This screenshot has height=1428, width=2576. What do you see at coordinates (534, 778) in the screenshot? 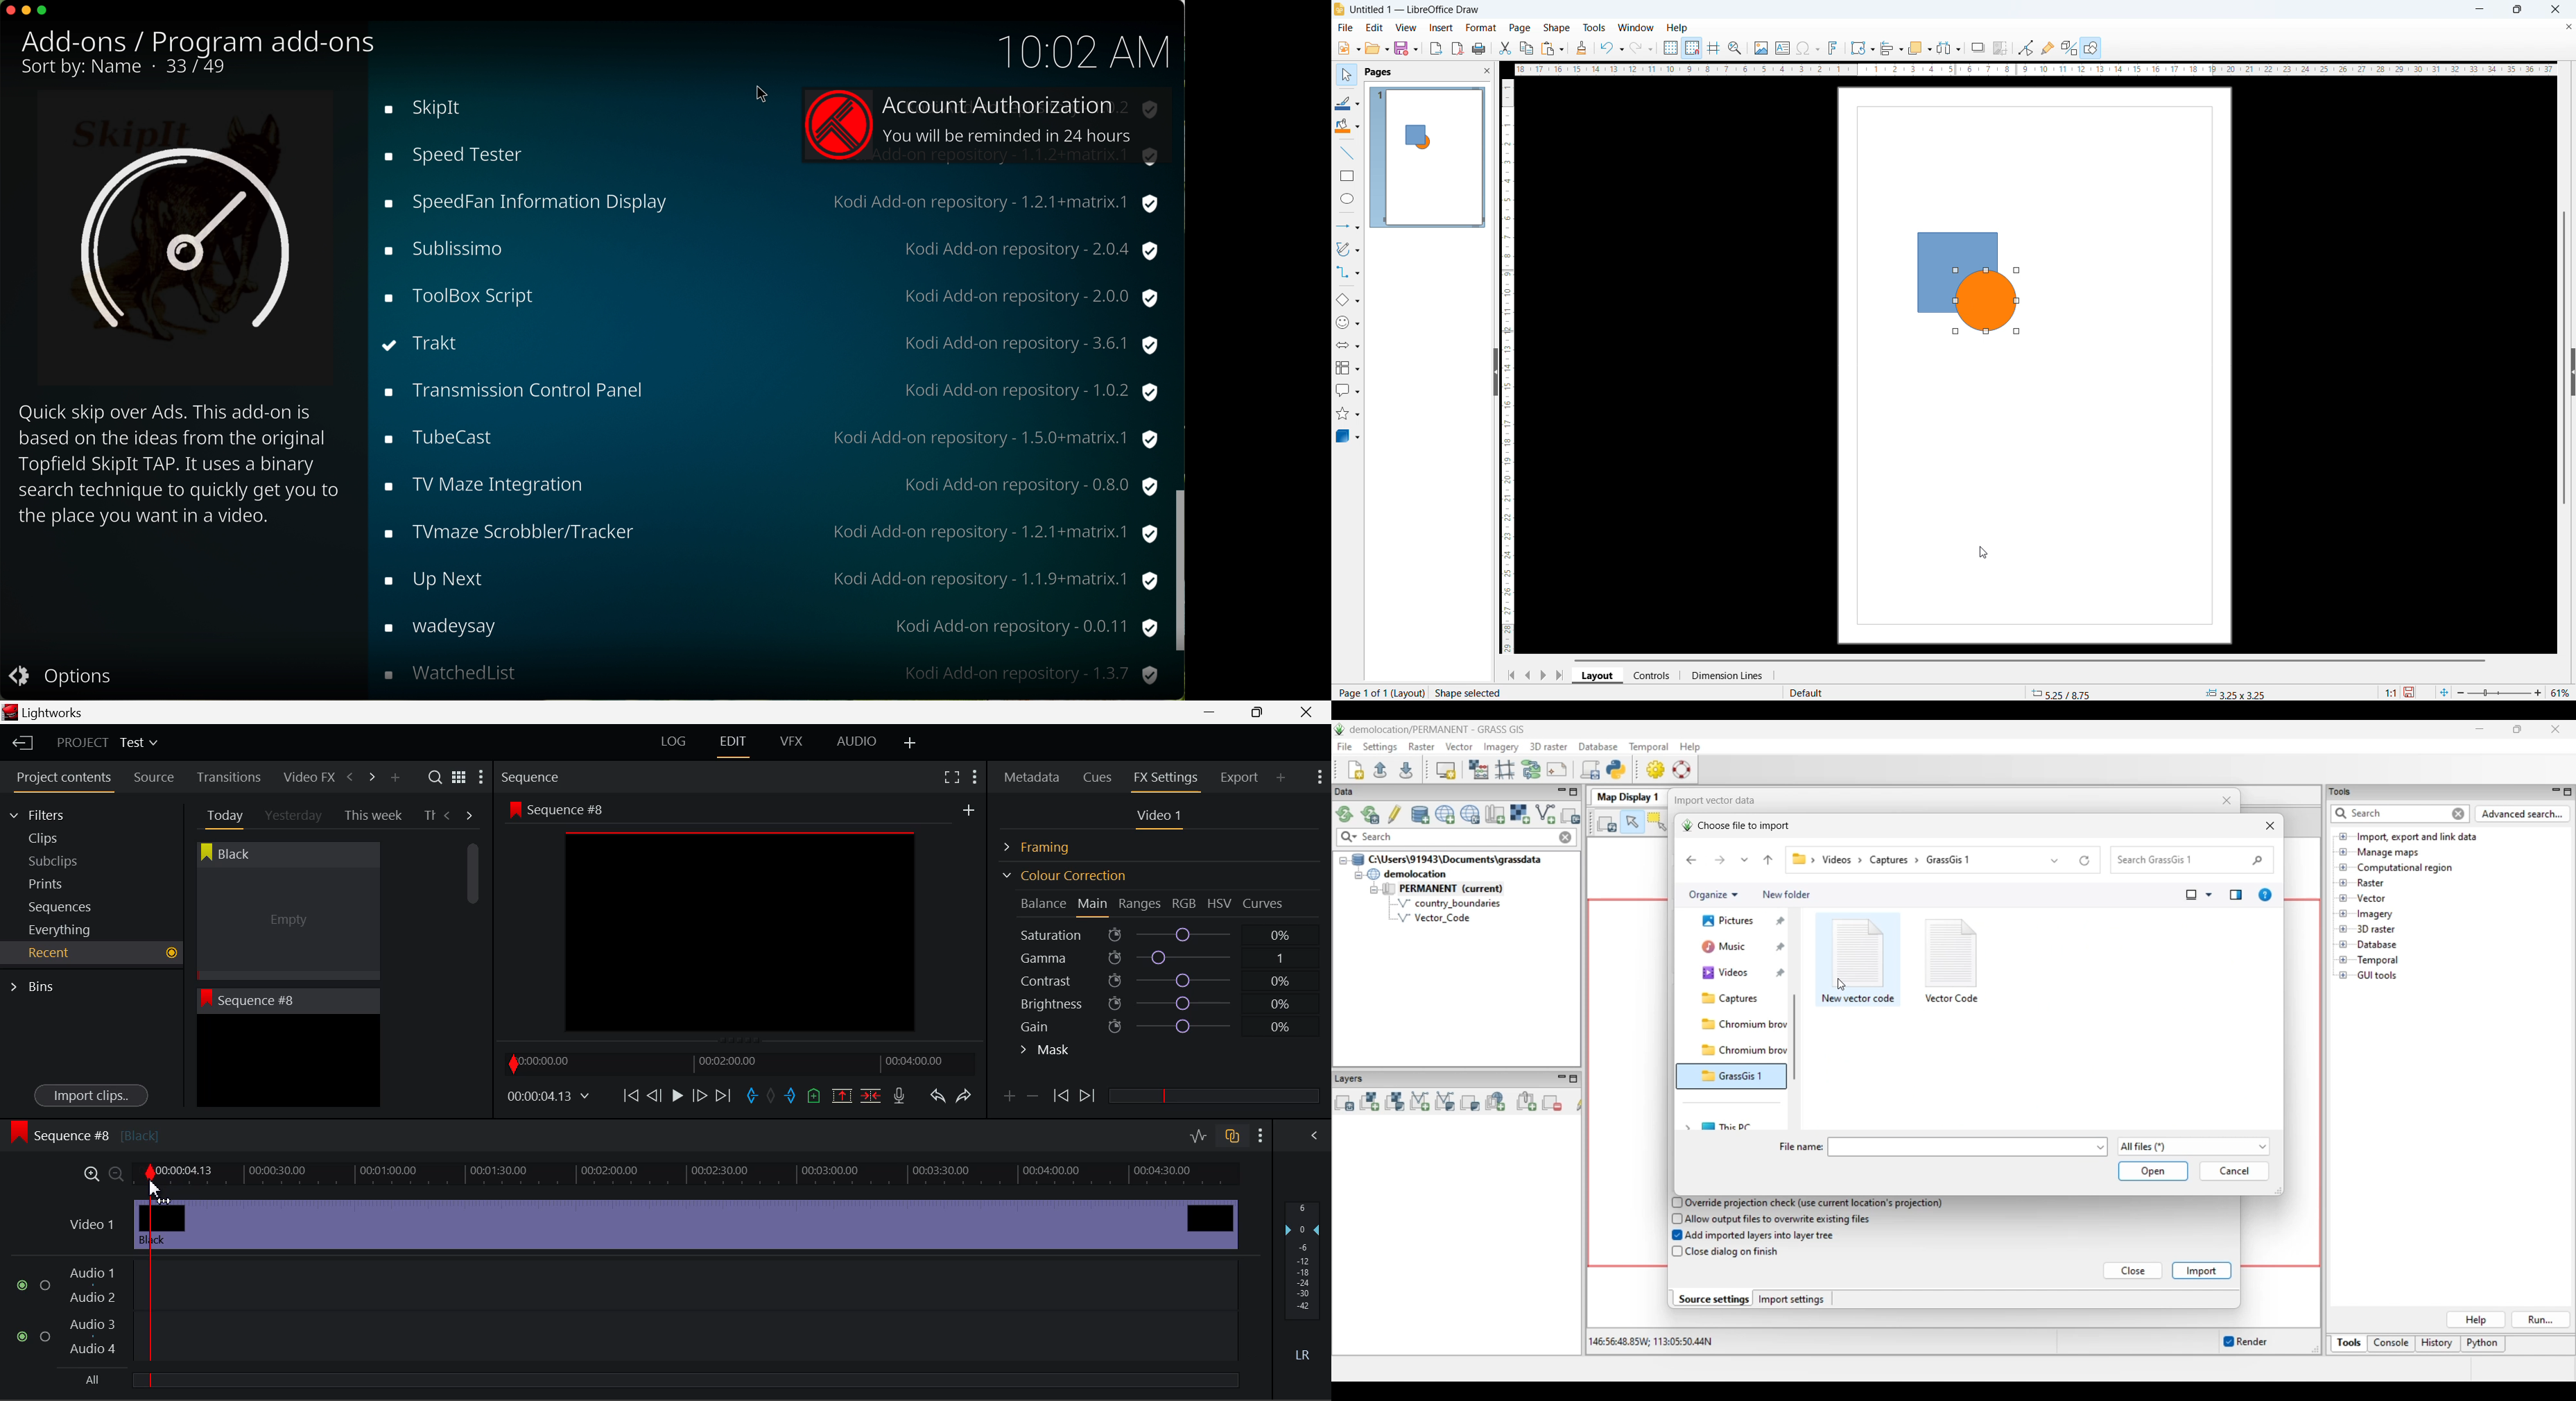
I see `Sequence Preview Section` at bounding box center [534, 778].